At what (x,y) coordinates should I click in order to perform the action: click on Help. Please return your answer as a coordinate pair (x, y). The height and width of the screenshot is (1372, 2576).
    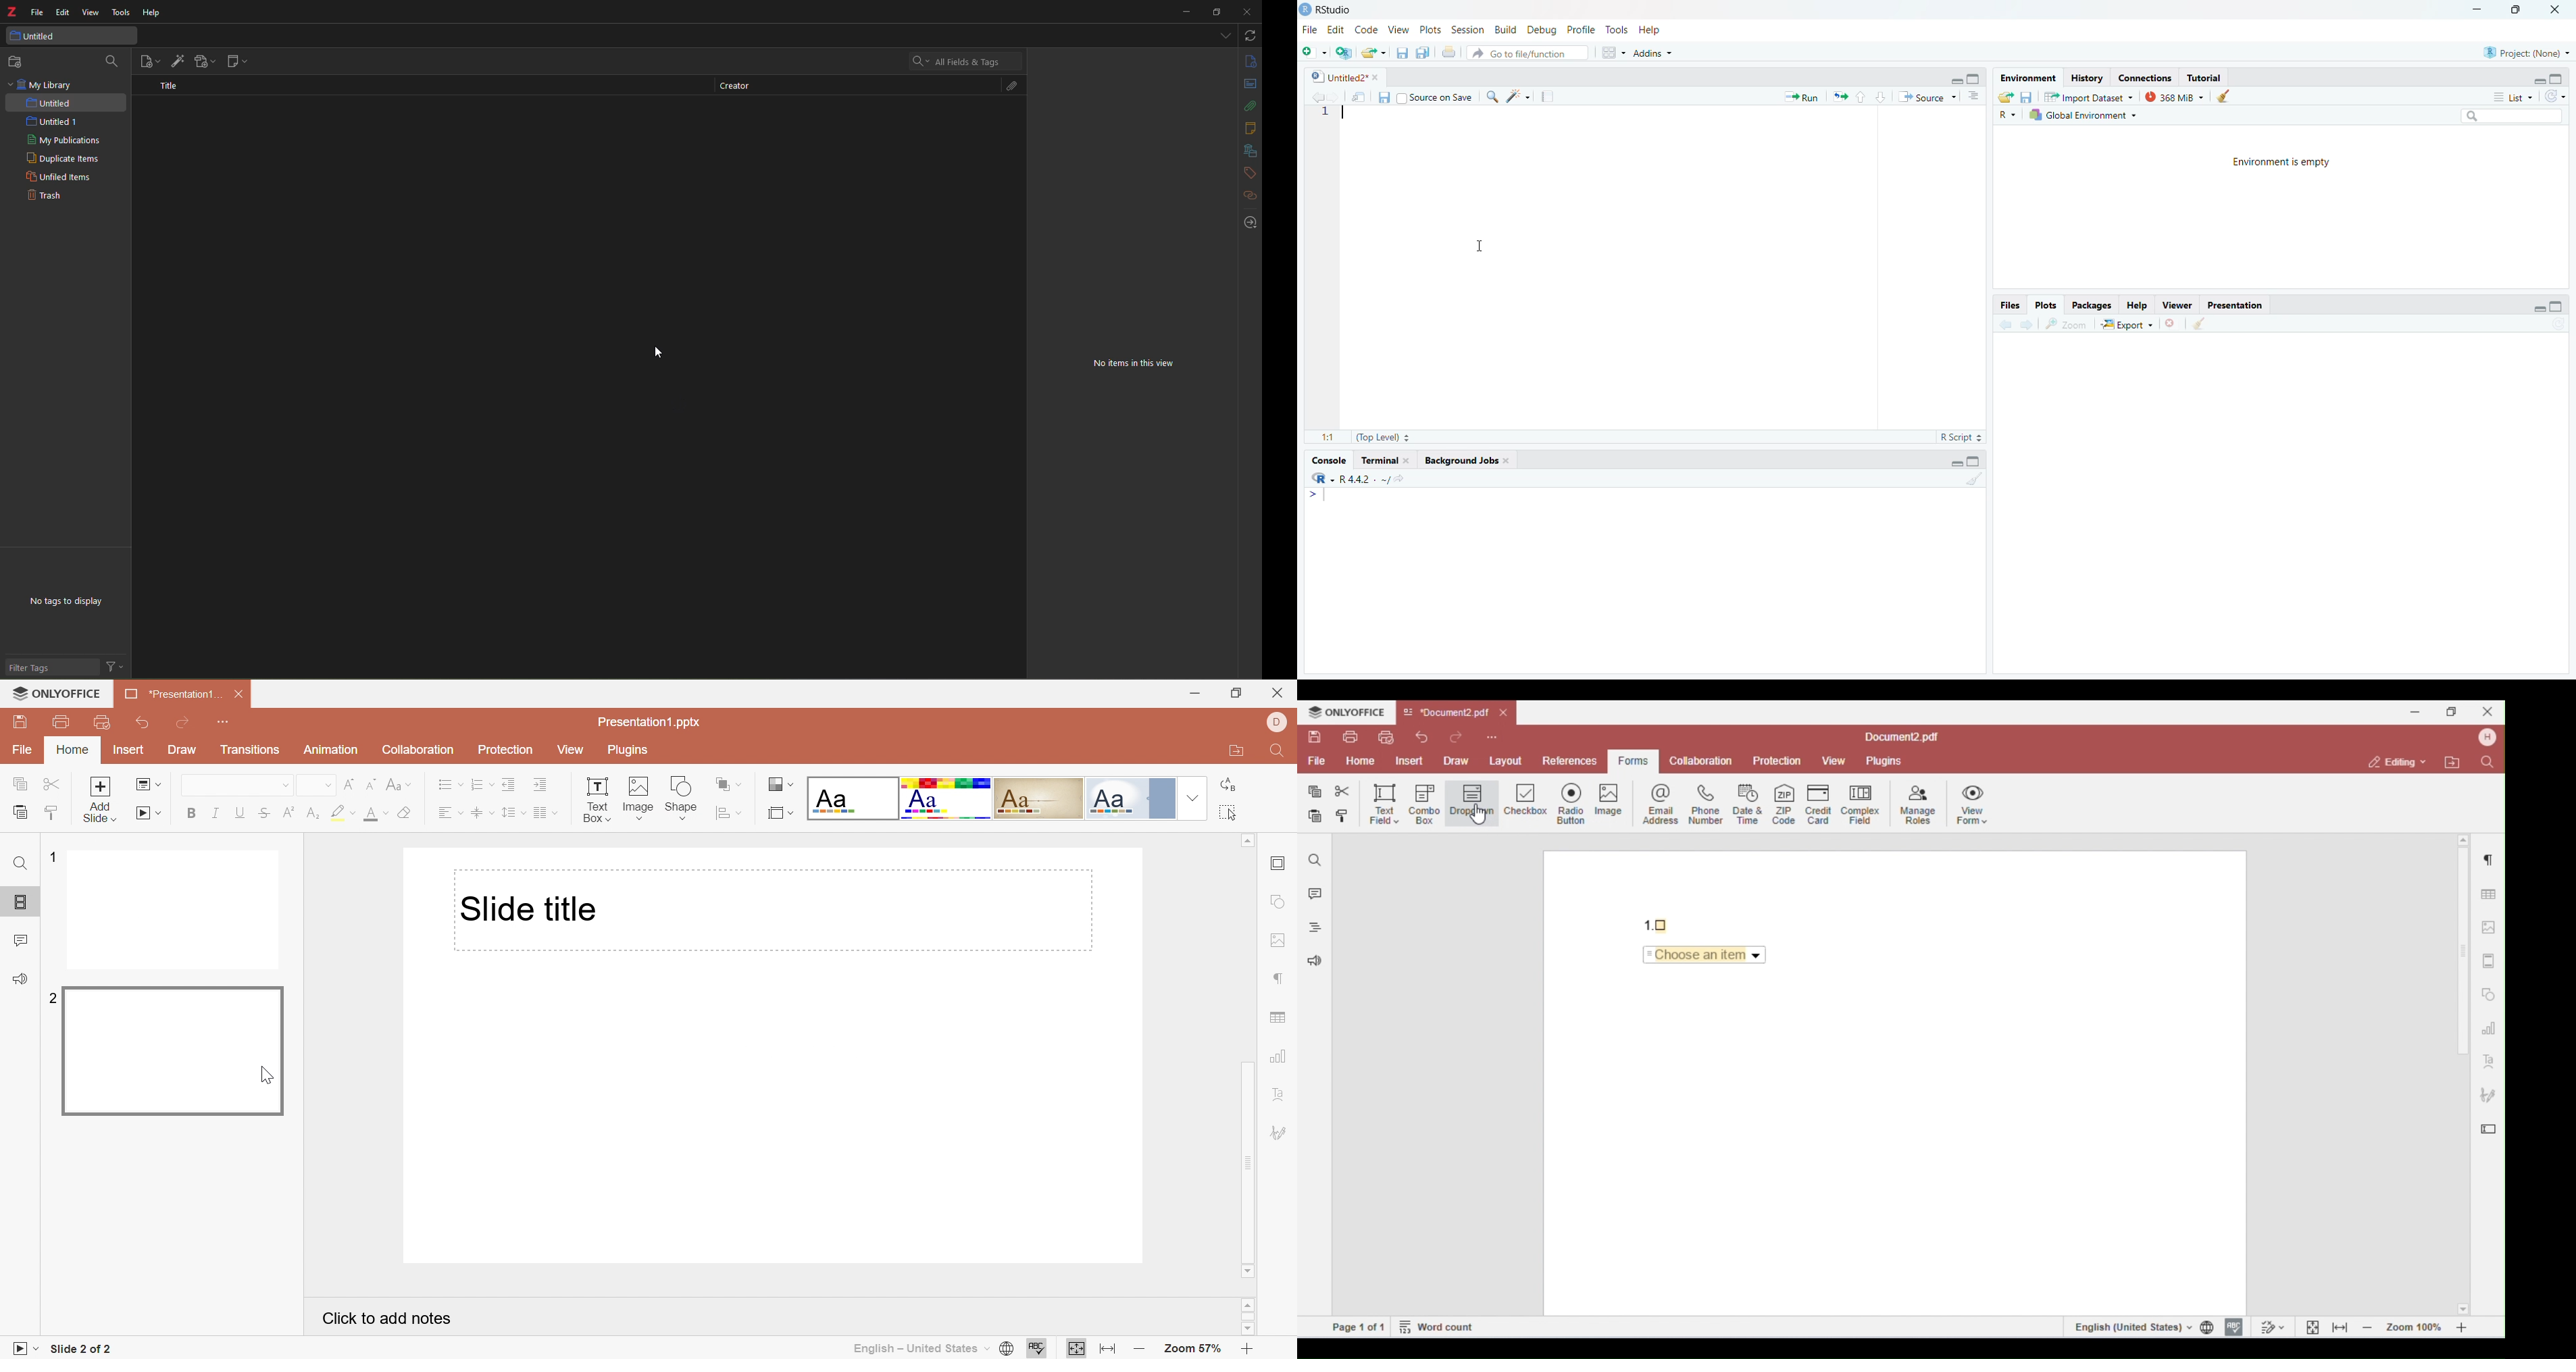
    Looking at the image, I should click on (1655, 29).